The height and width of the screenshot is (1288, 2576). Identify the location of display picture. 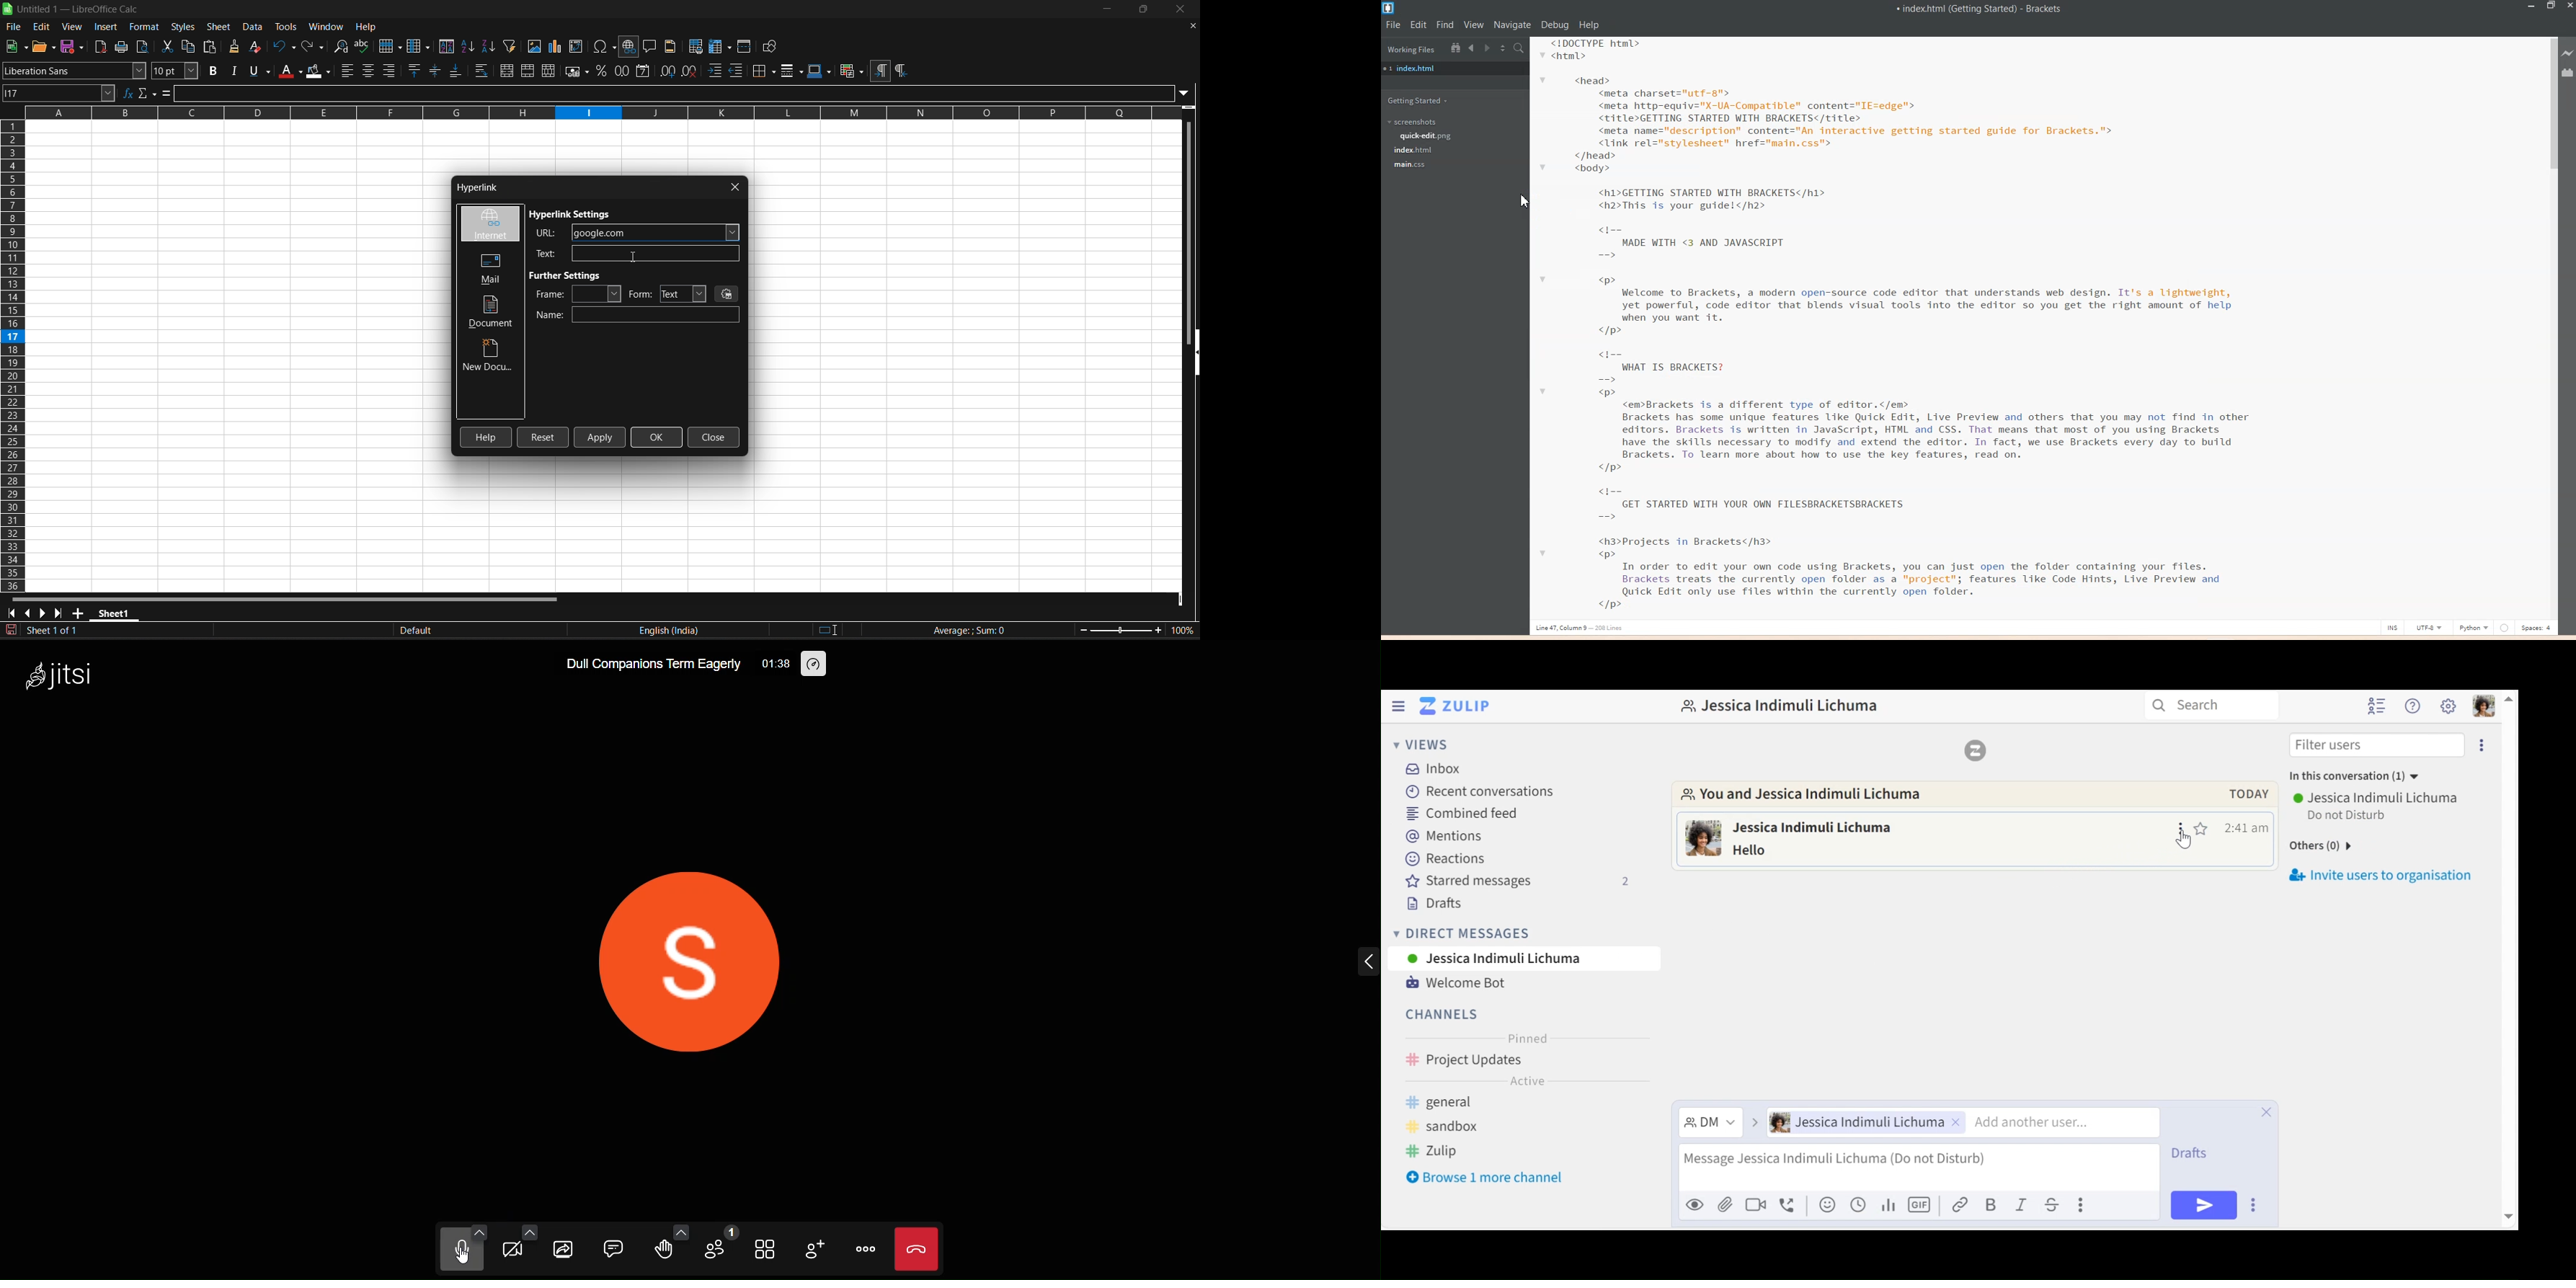
(696, 962).